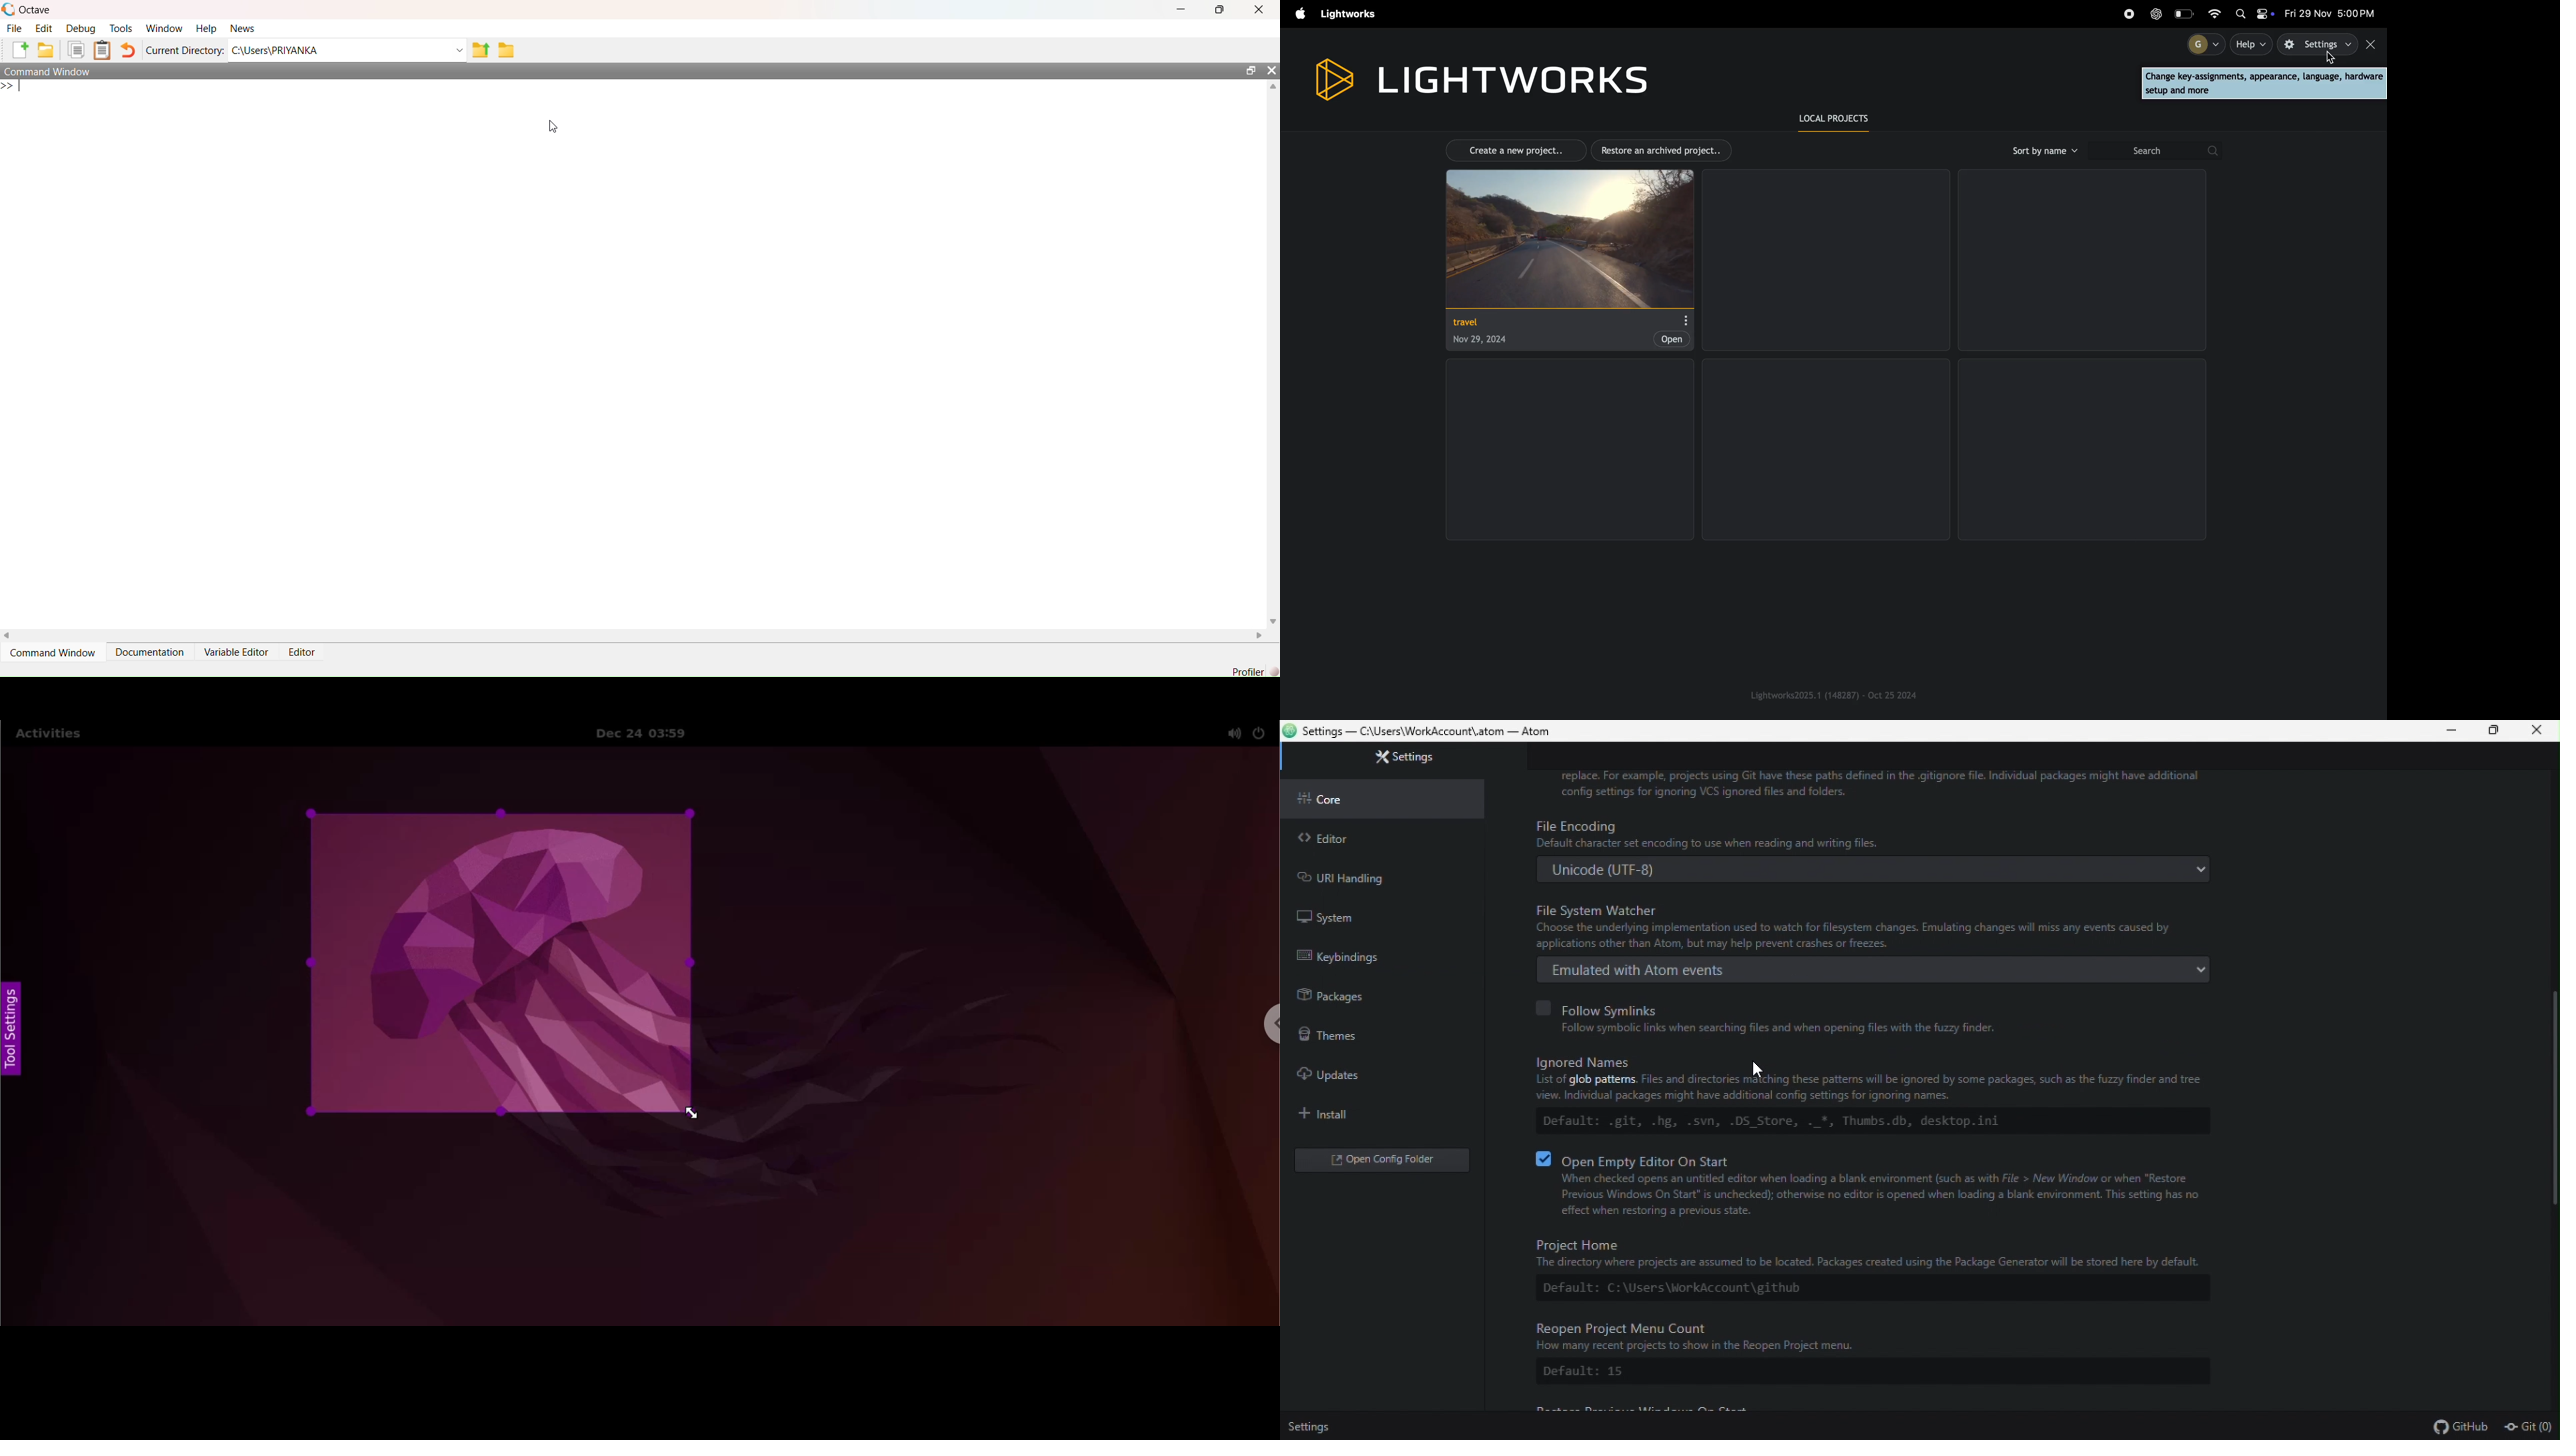 This screenshot has height=1456, width=2576. I want to click on wifi, so click(2219, 12).